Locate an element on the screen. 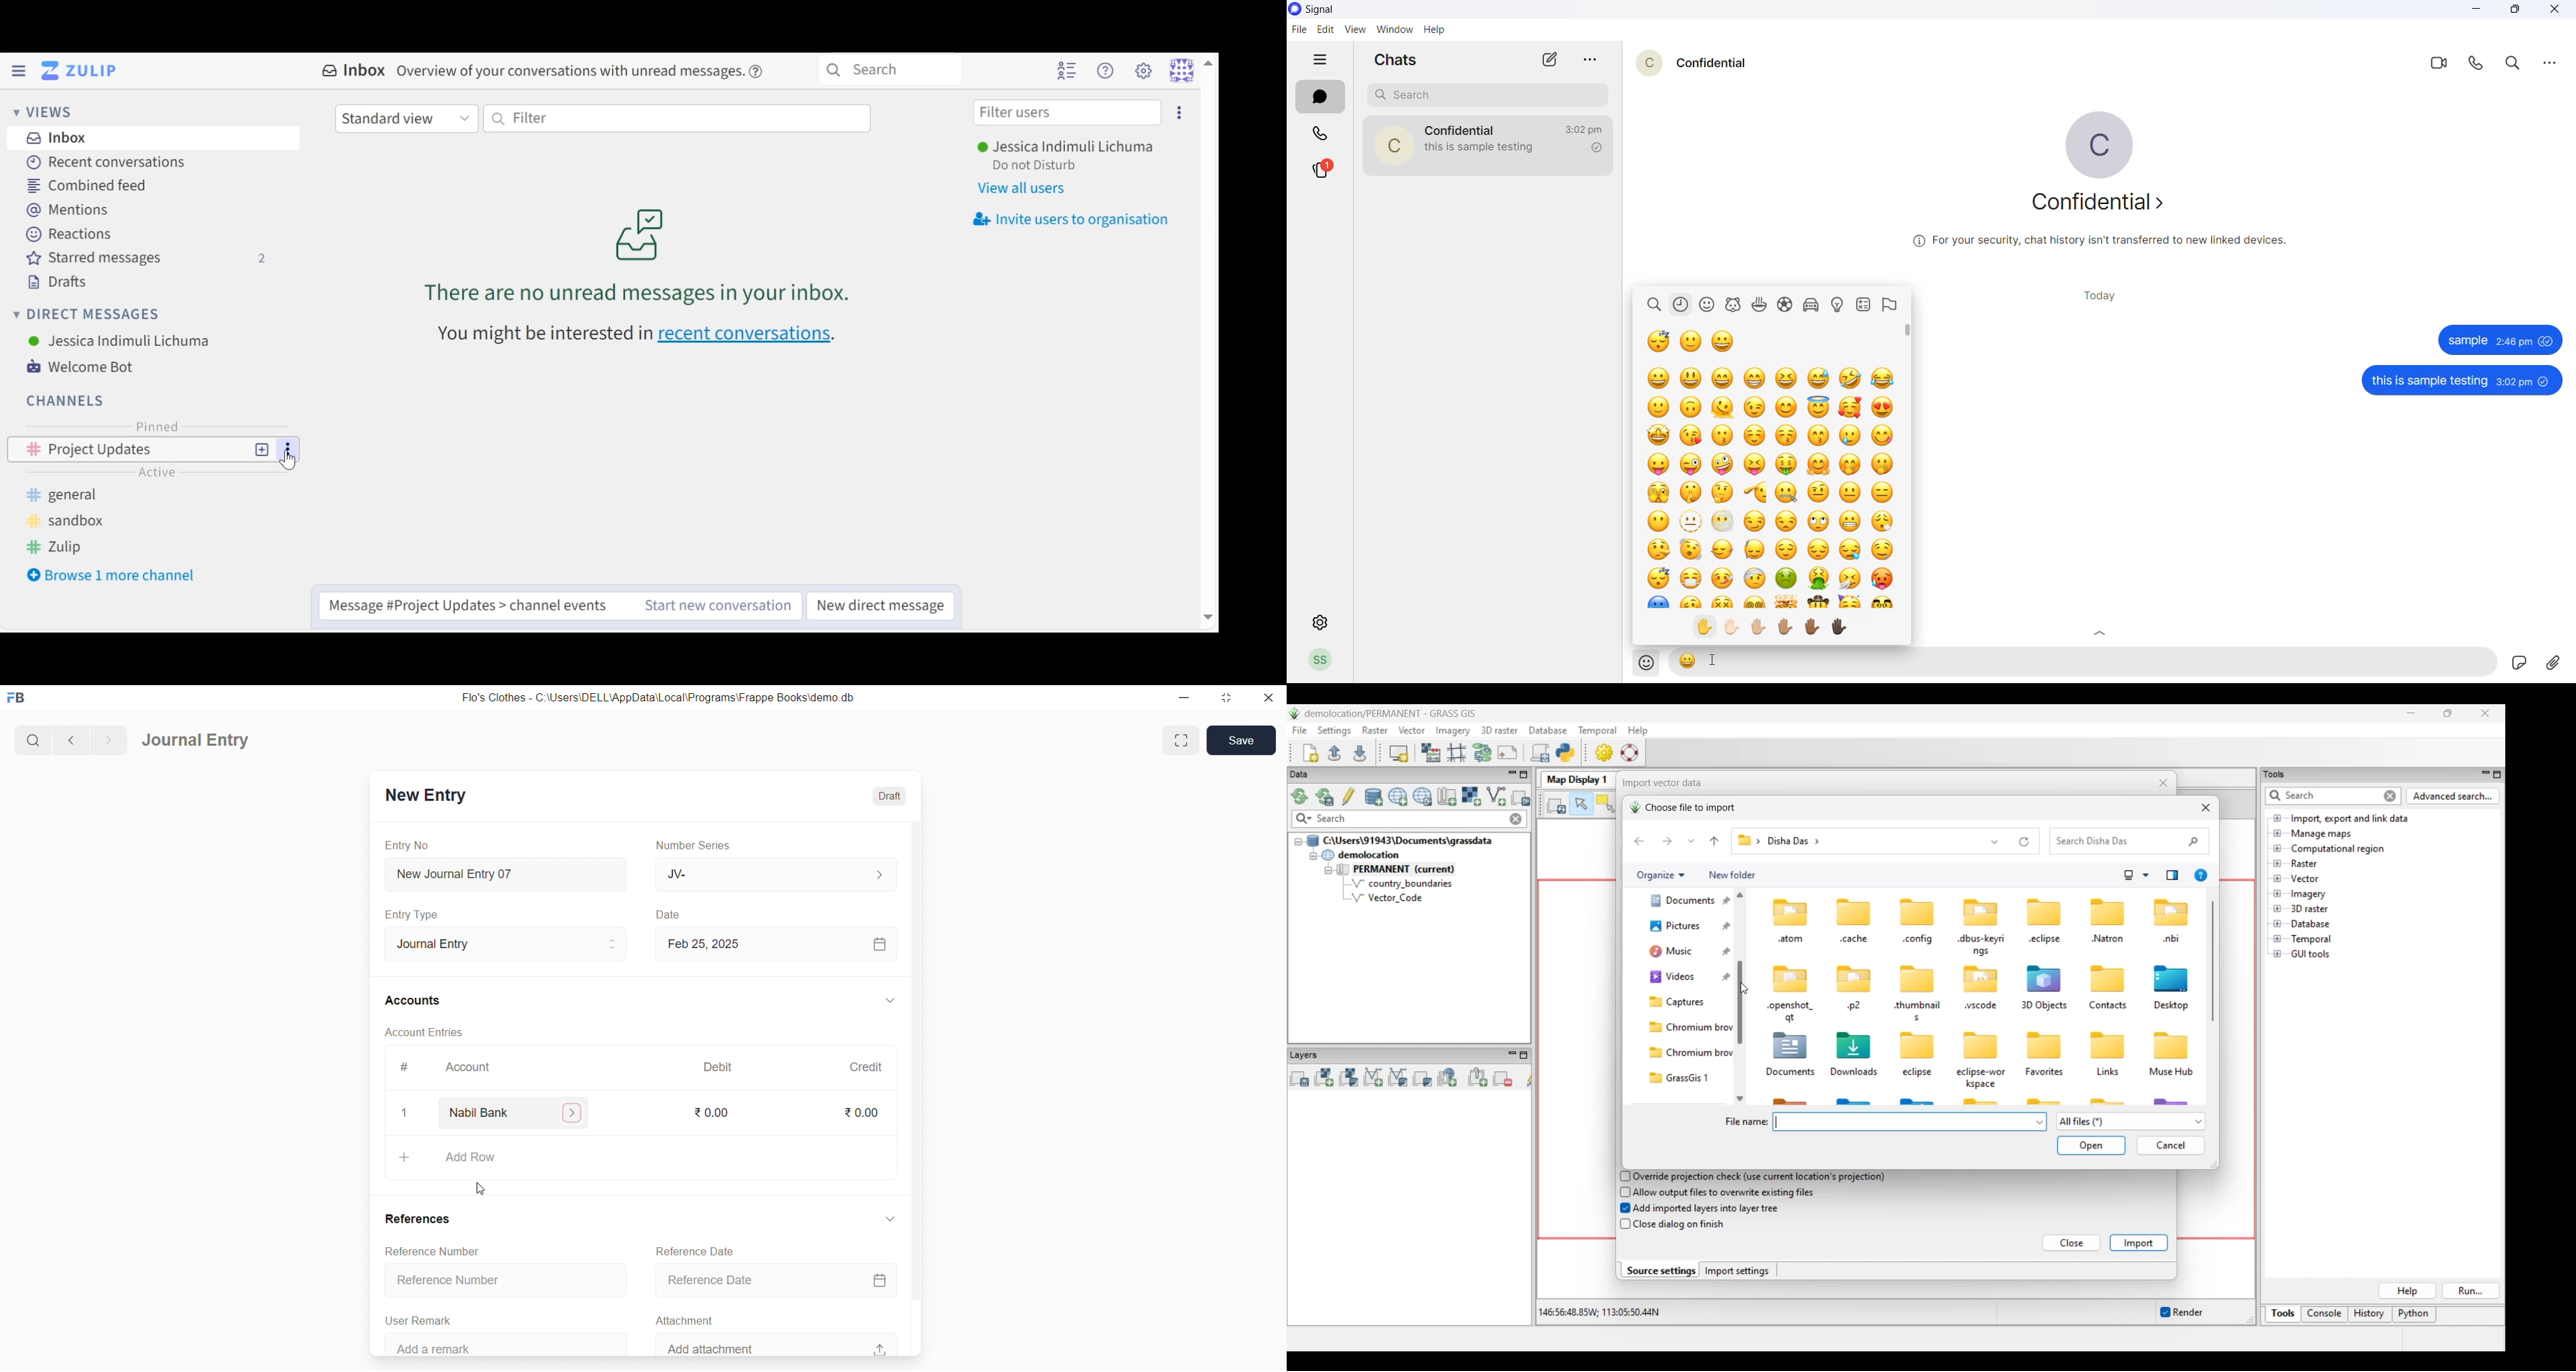  Journal Entry is located at coordinates (502, 944).